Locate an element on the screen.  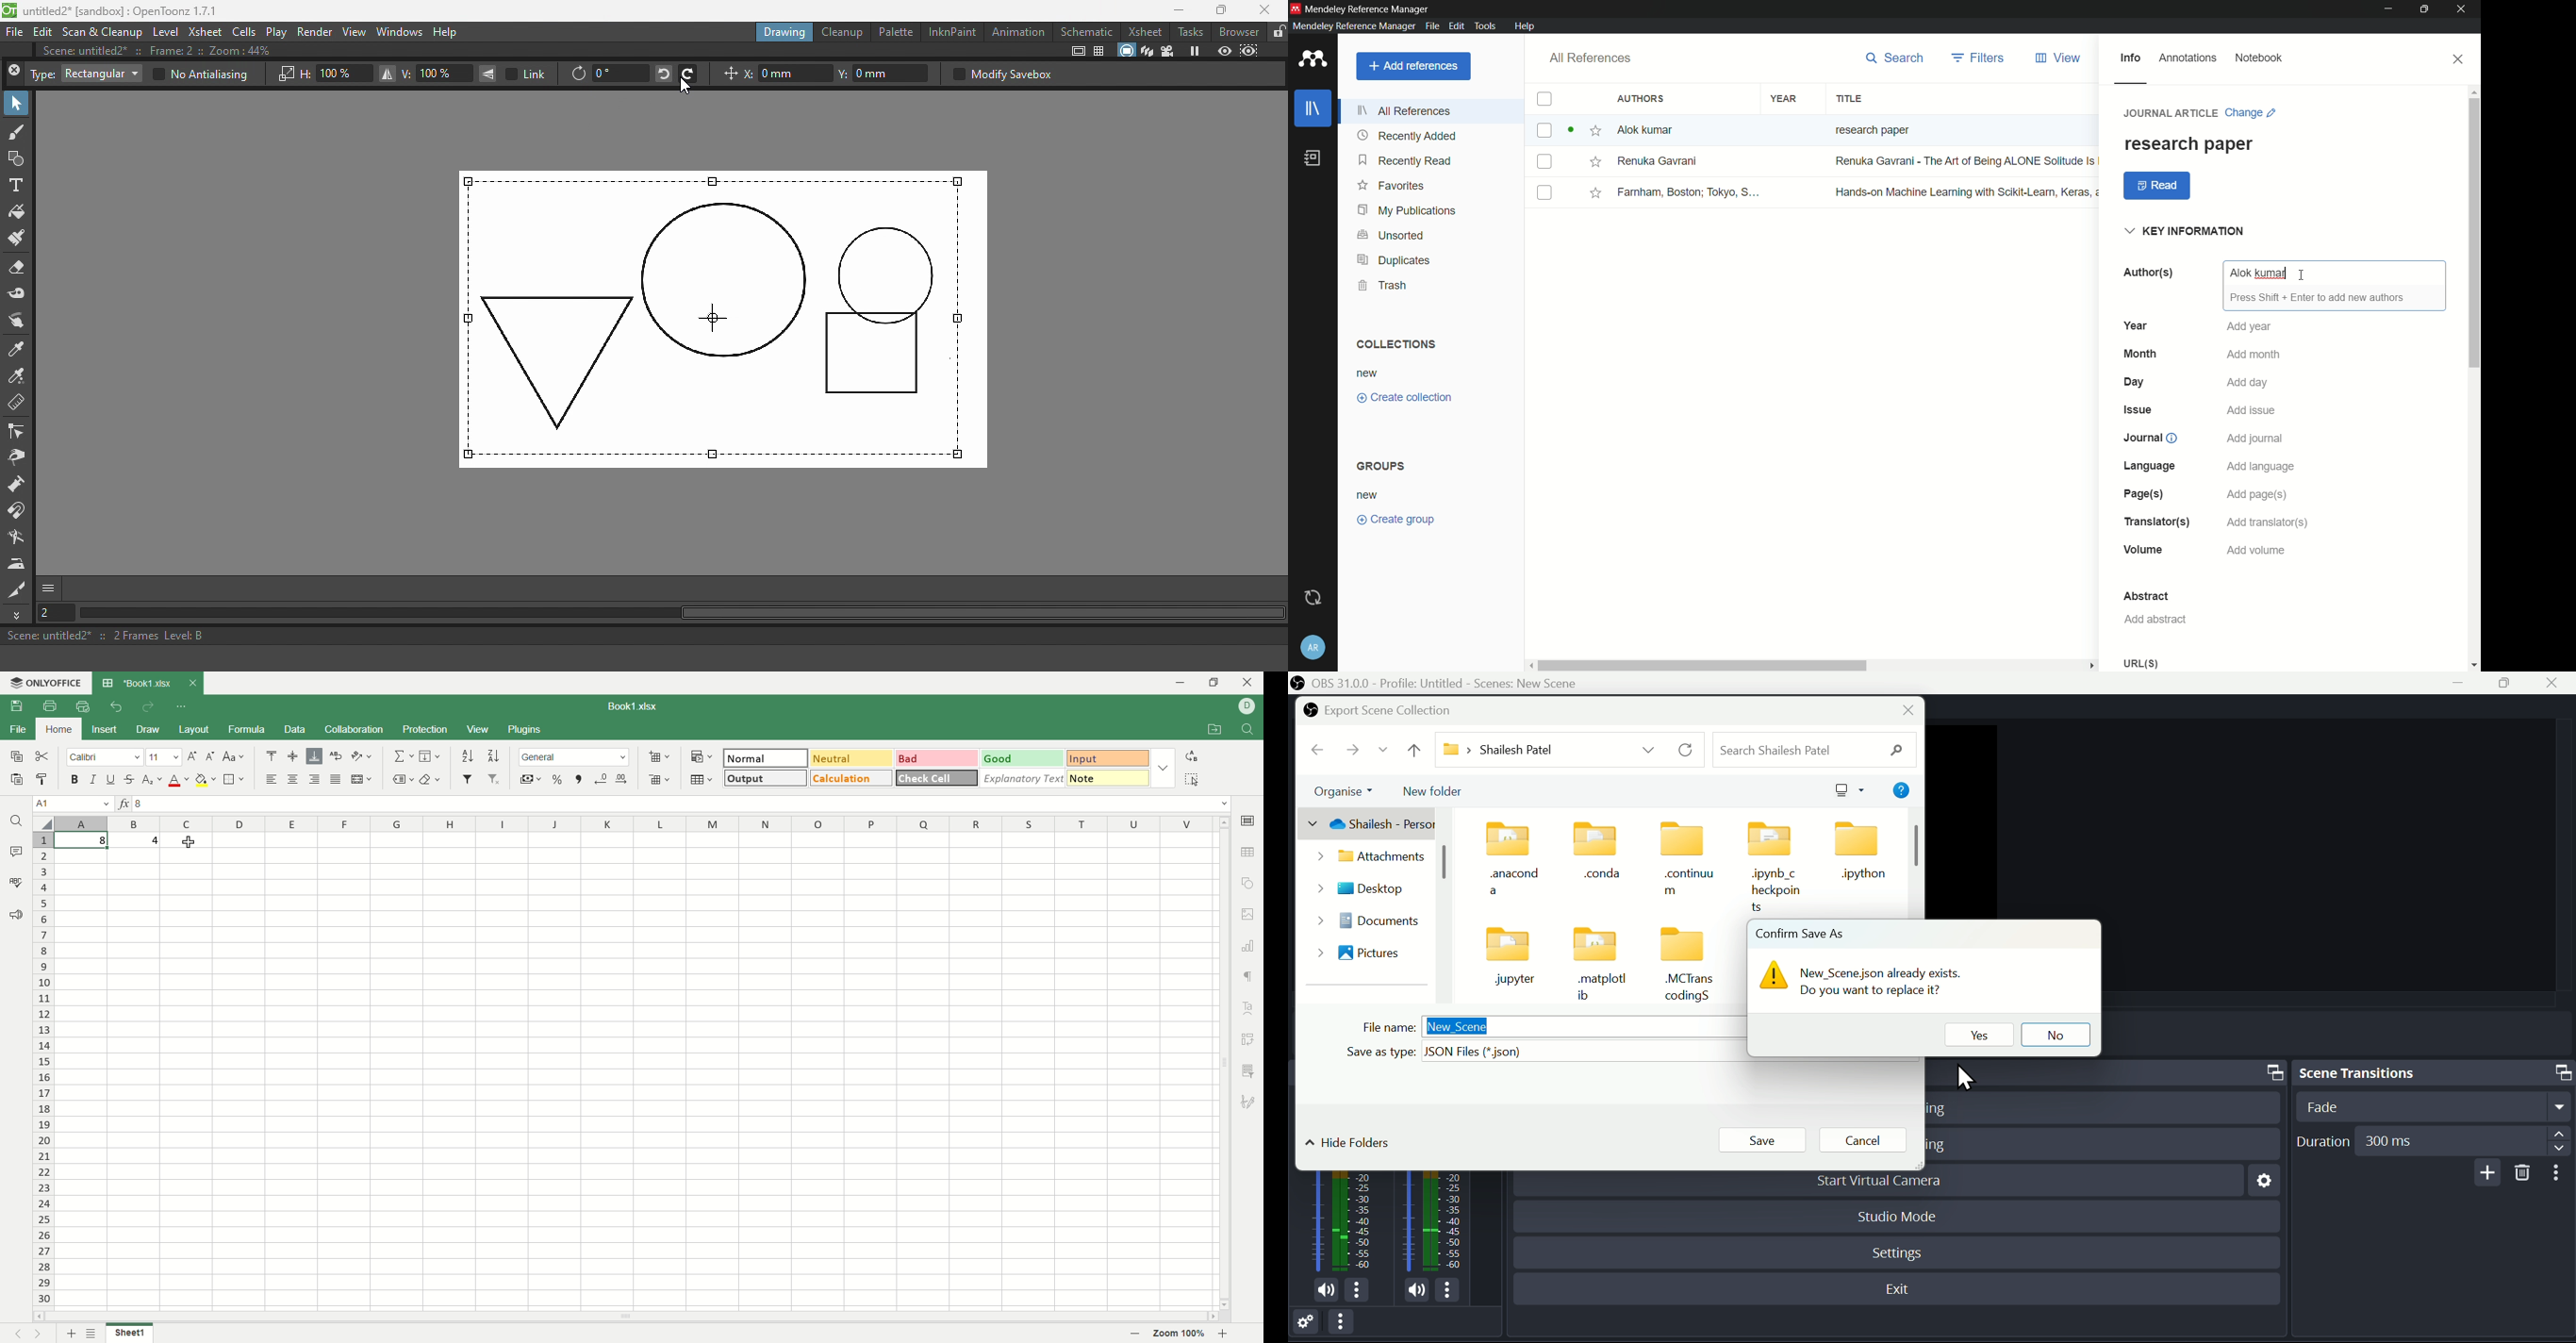
minimise is located at coordinates (2463, 684).